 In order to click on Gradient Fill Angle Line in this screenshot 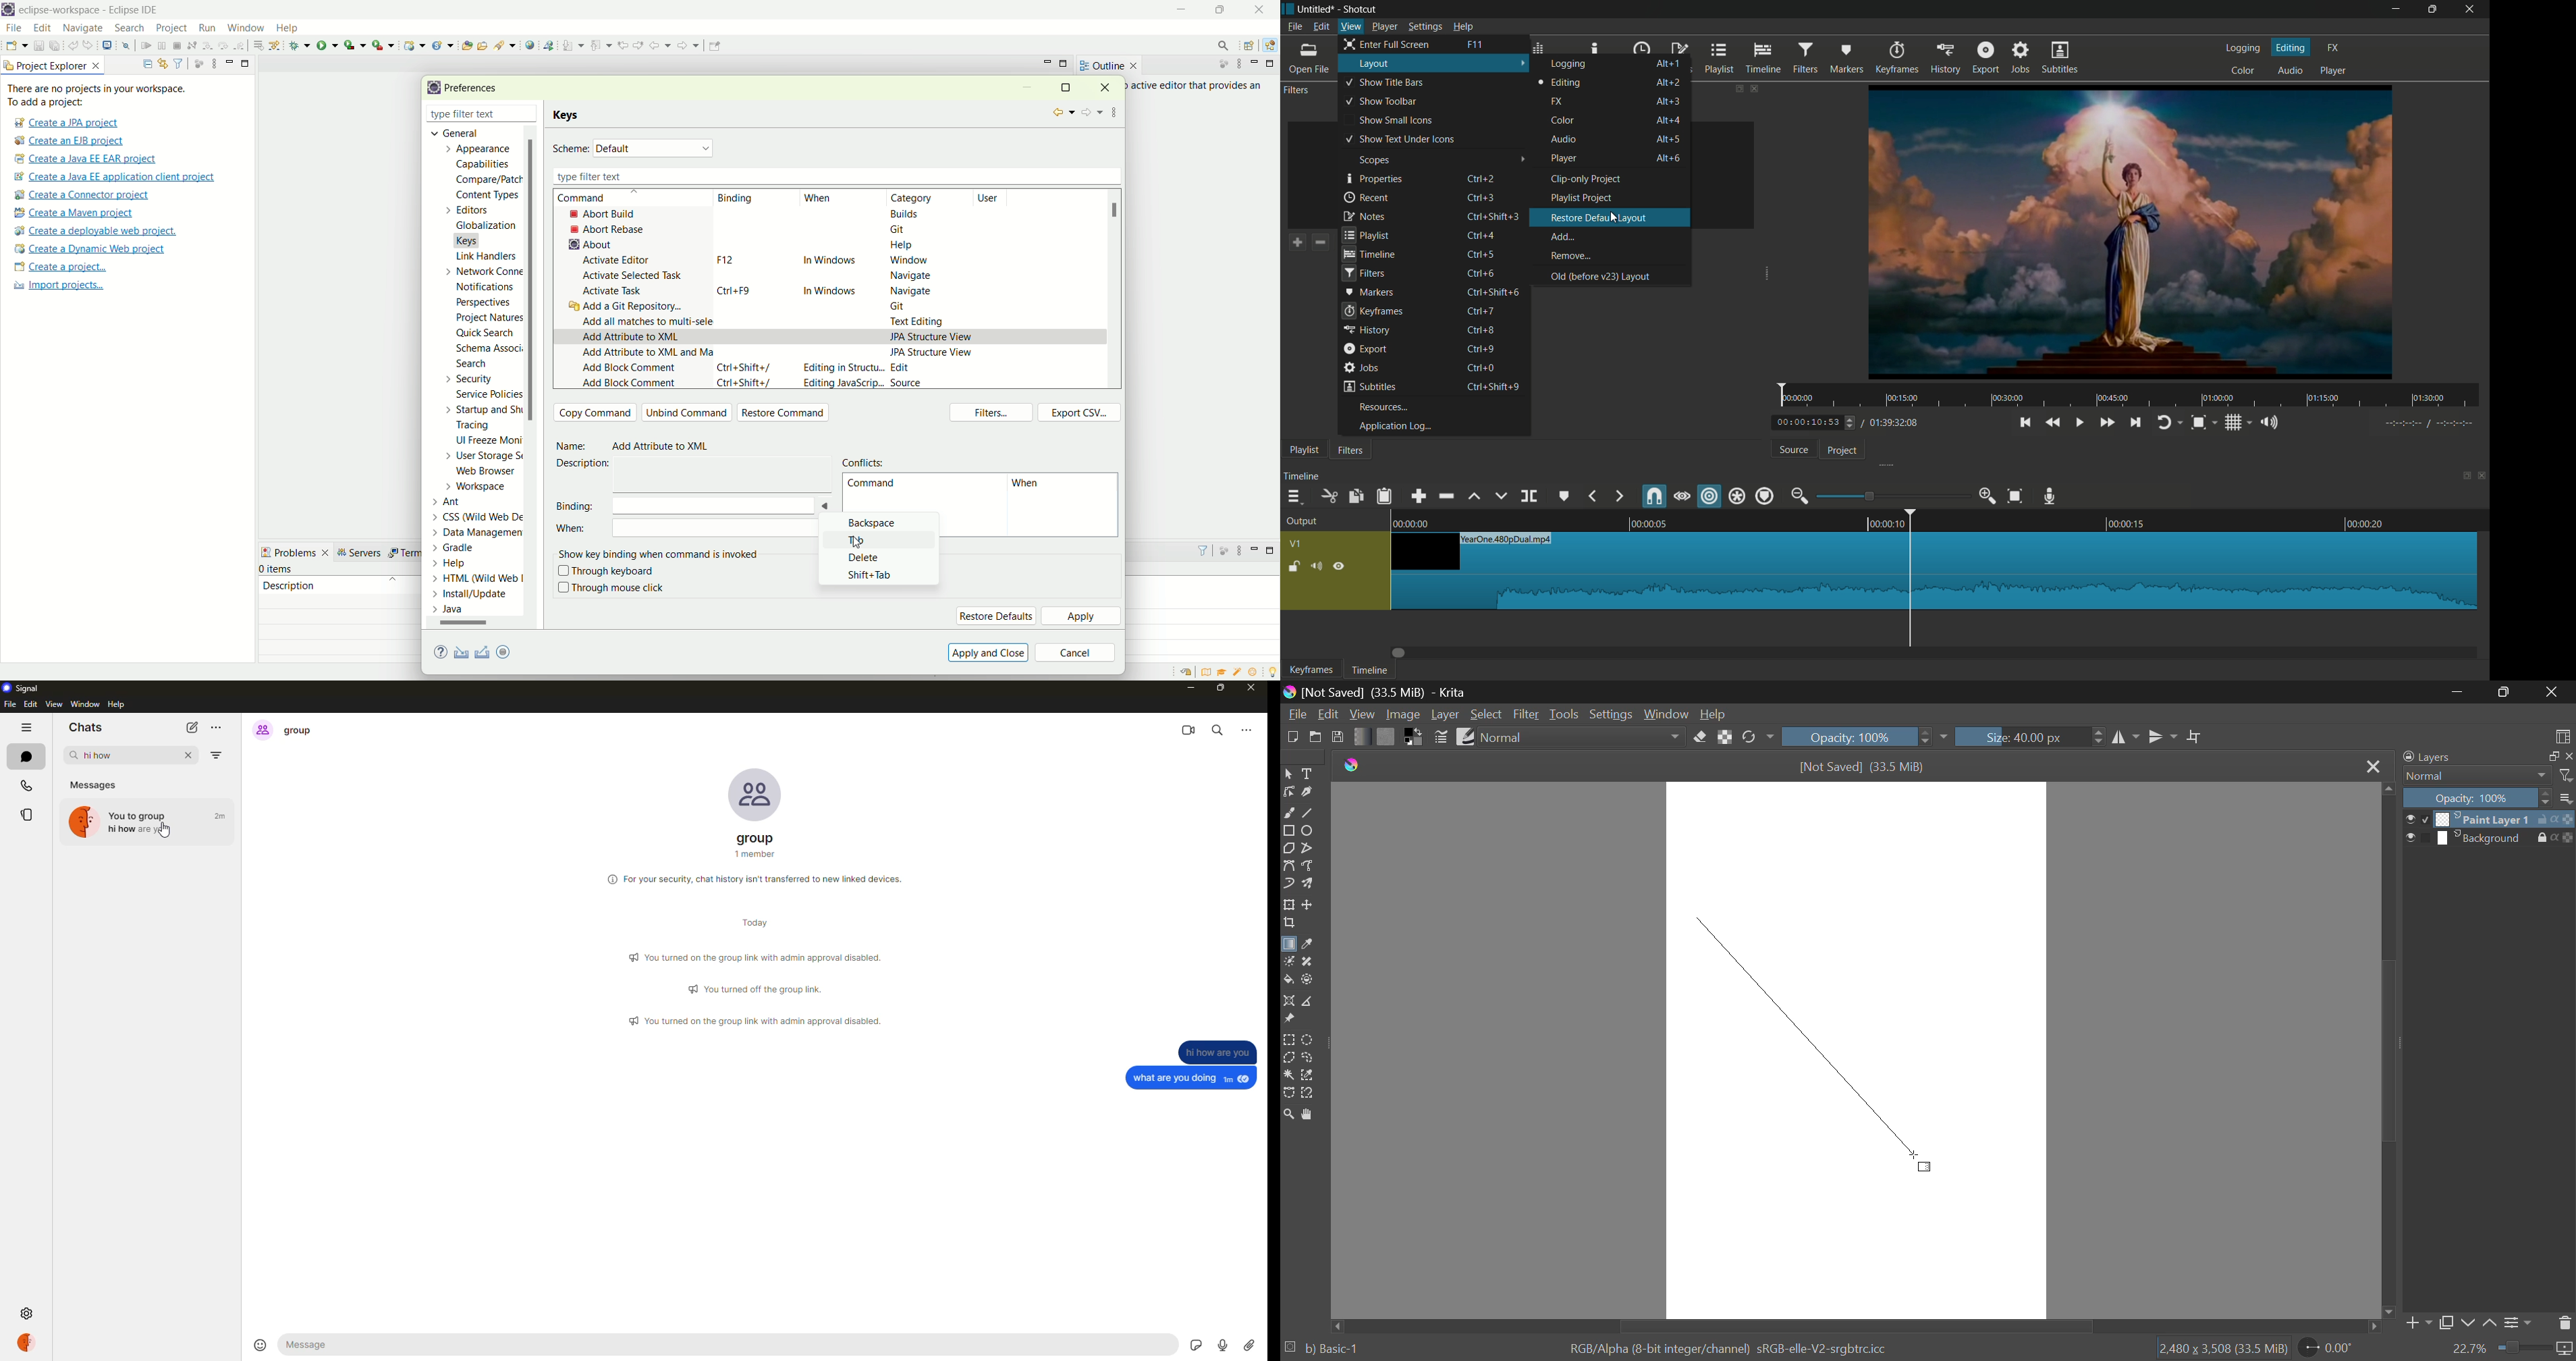, I will do `click(1800, 1028)`.